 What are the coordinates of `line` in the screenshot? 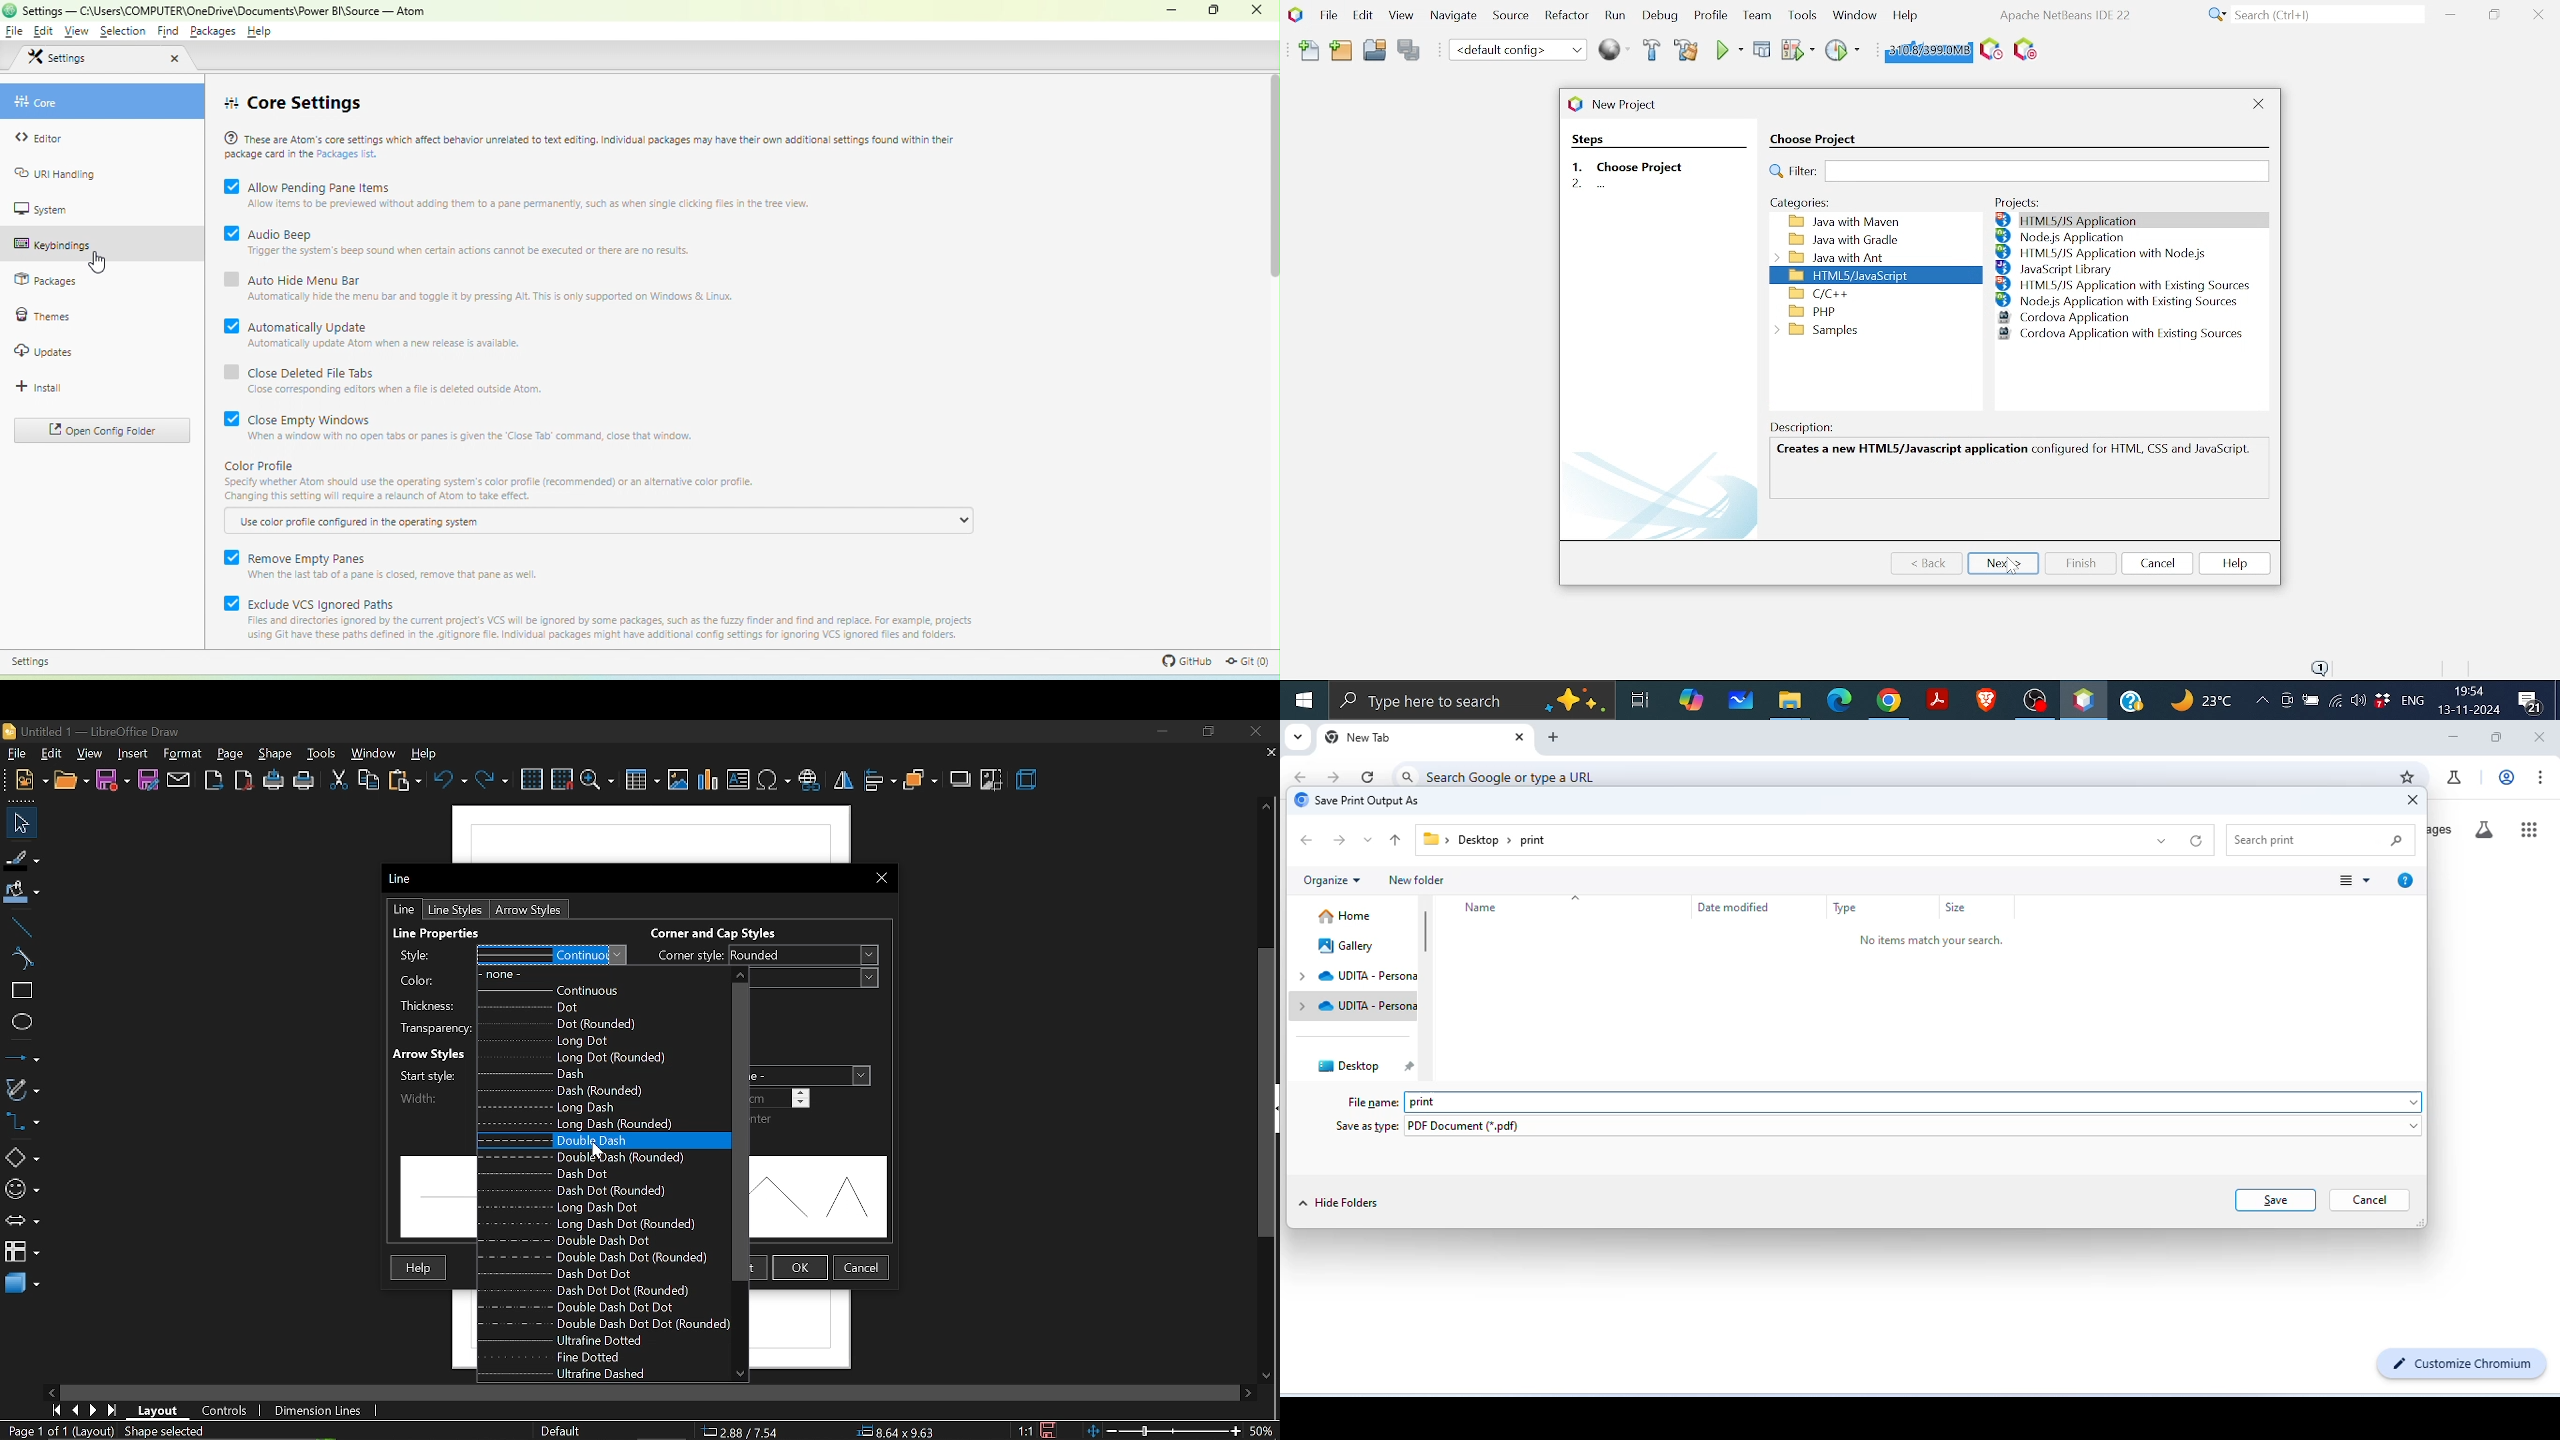 It's located at (24, 924).